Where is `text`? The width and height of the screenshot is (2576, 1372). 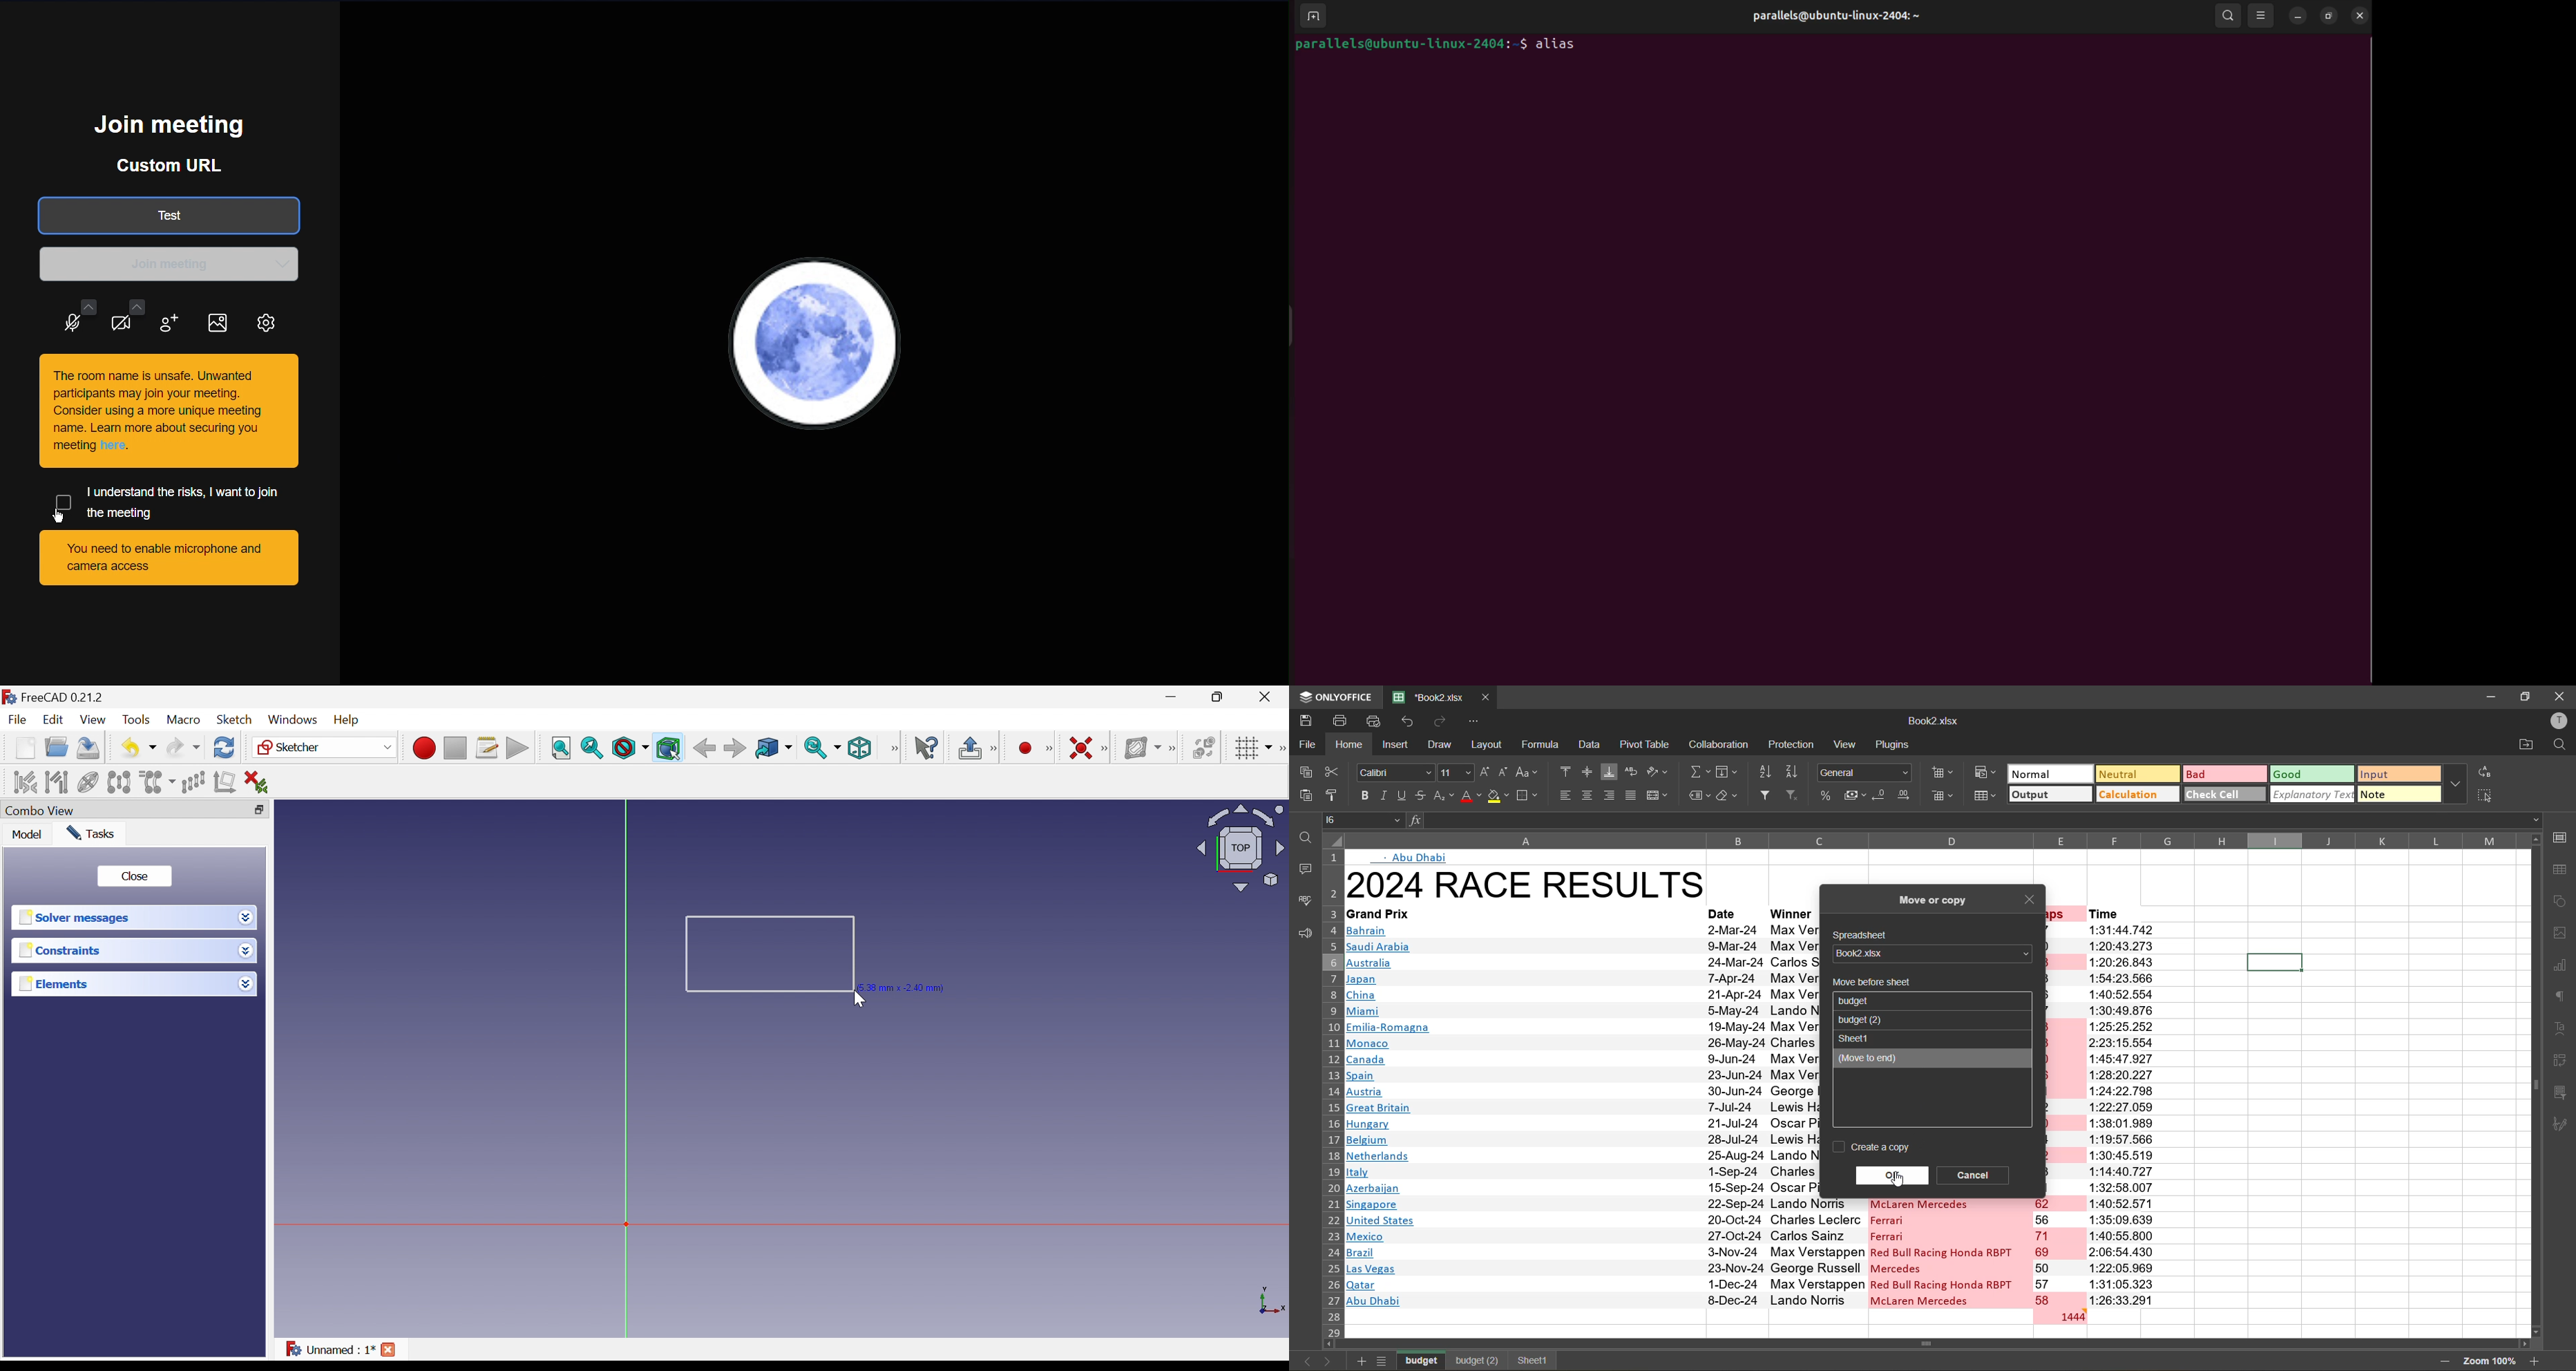 text is located at coordinates (1414, 857).